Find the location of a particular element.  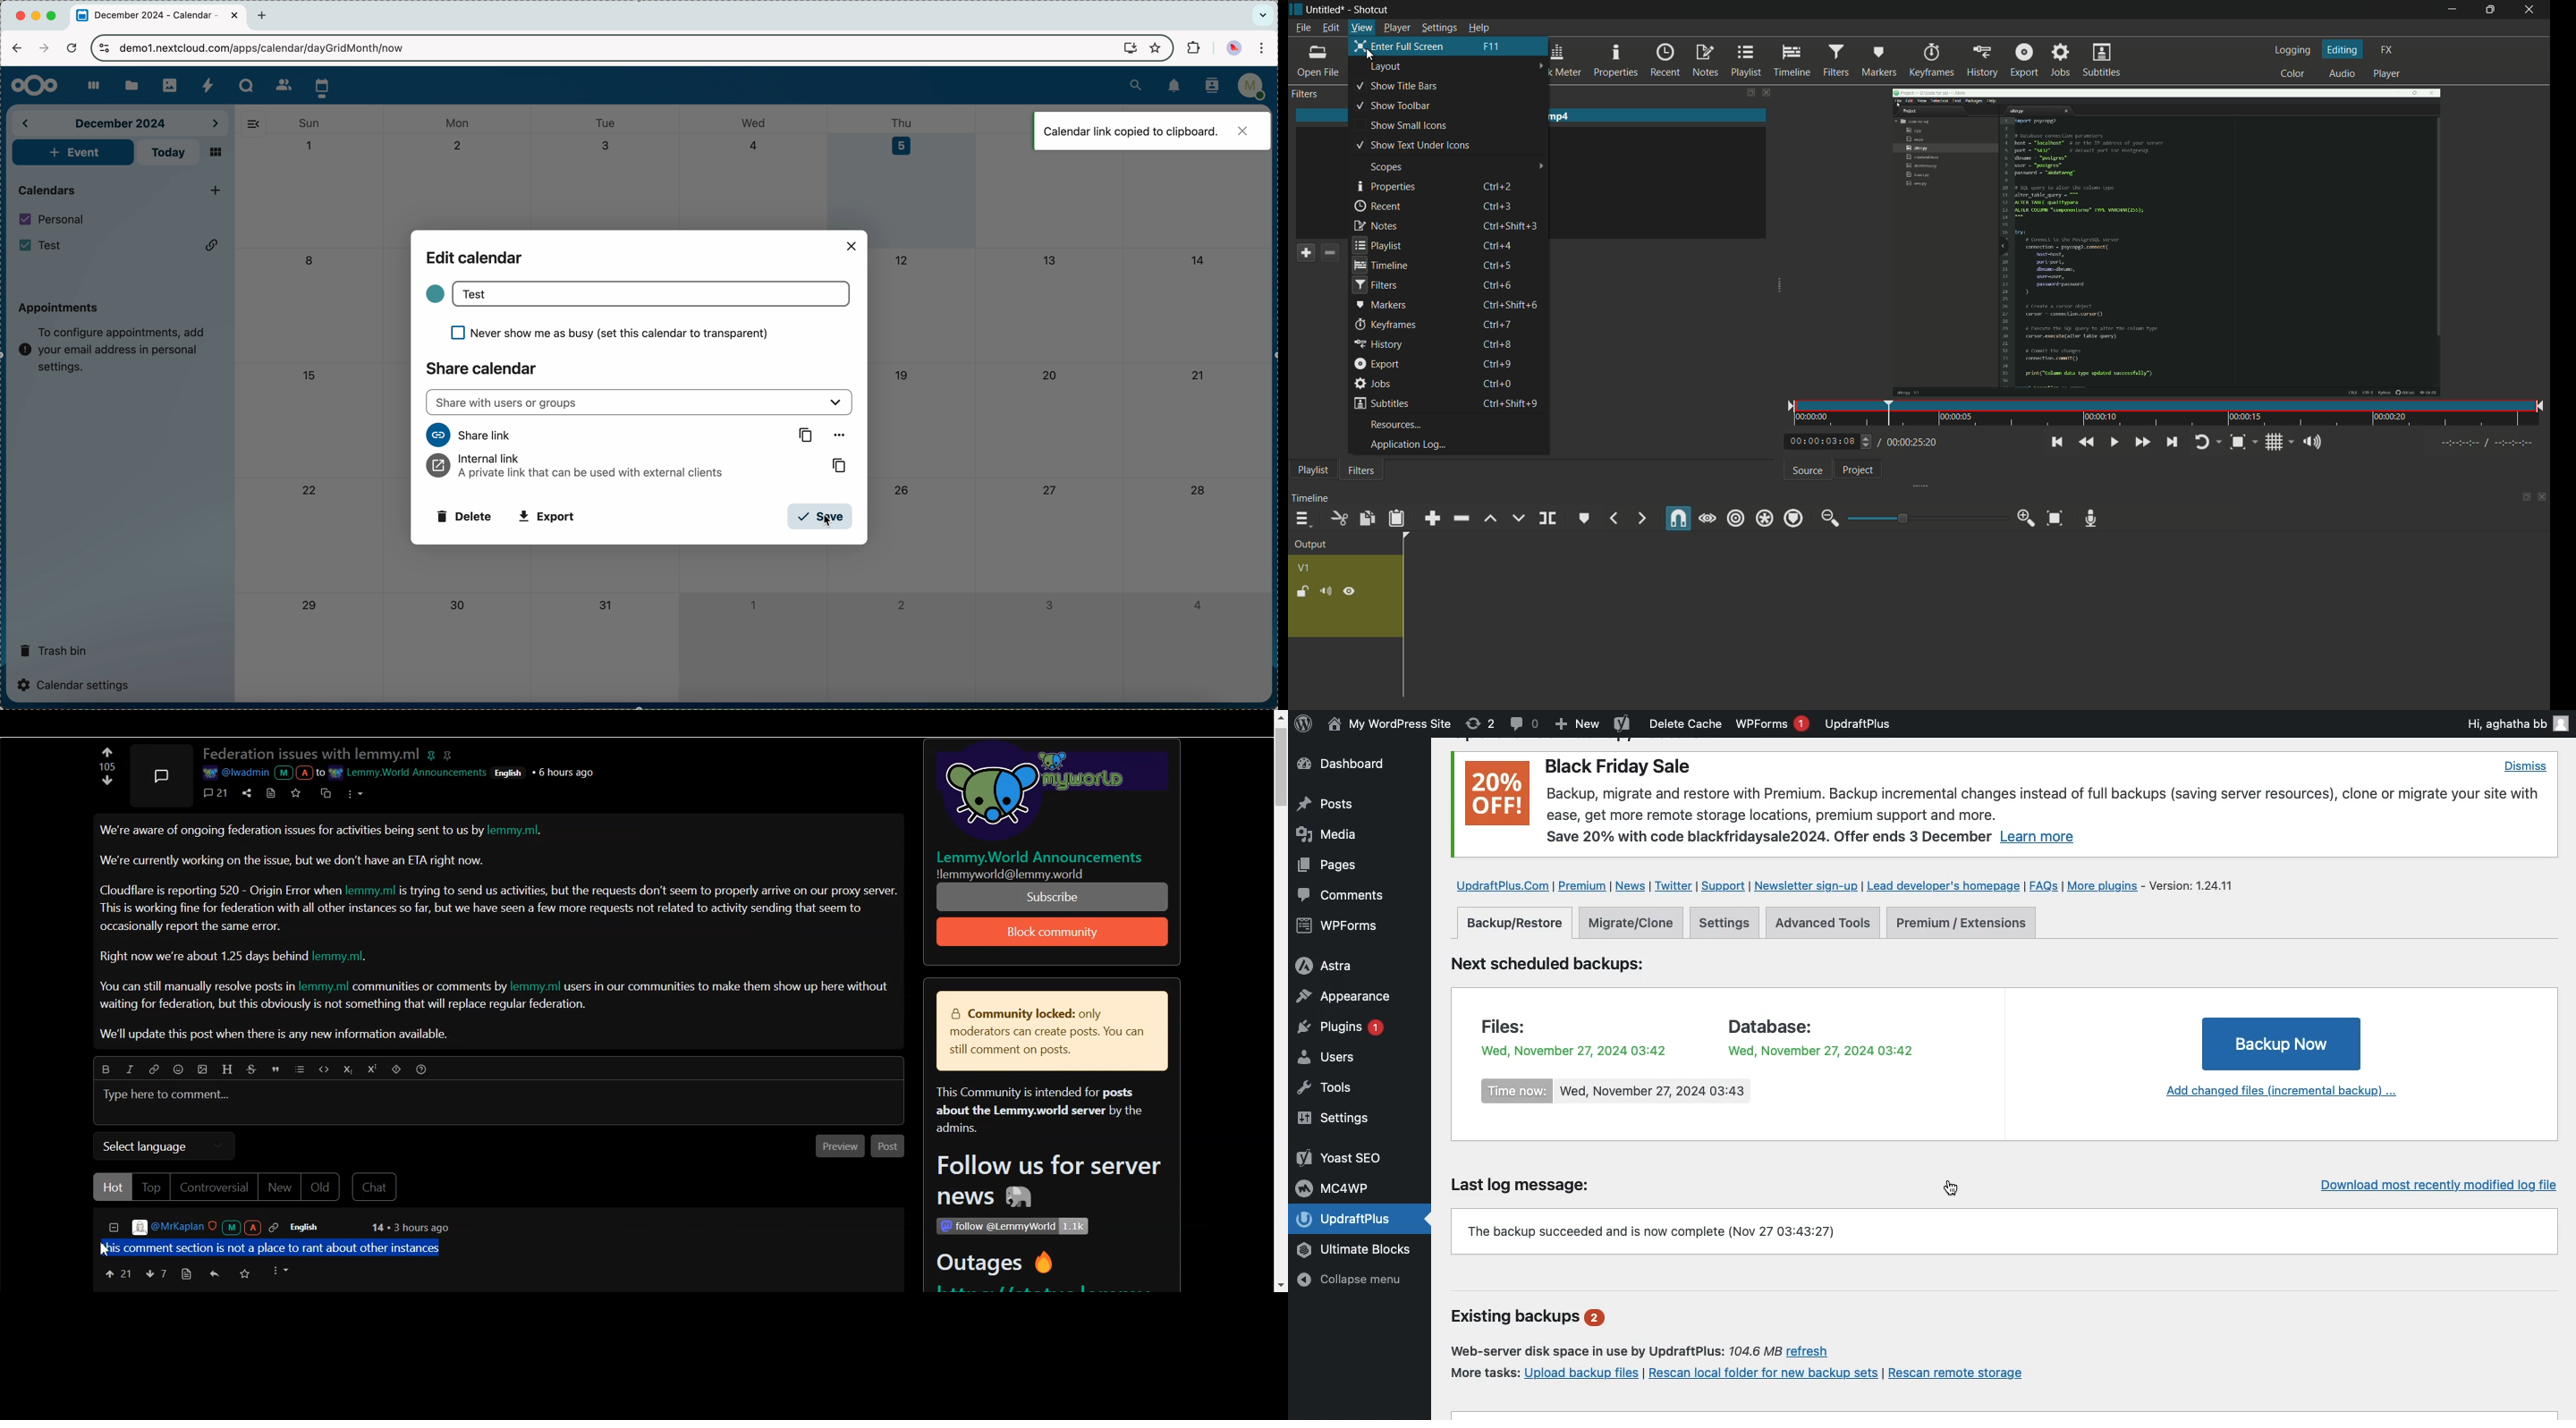

2 is located at coordinates (902, 605).